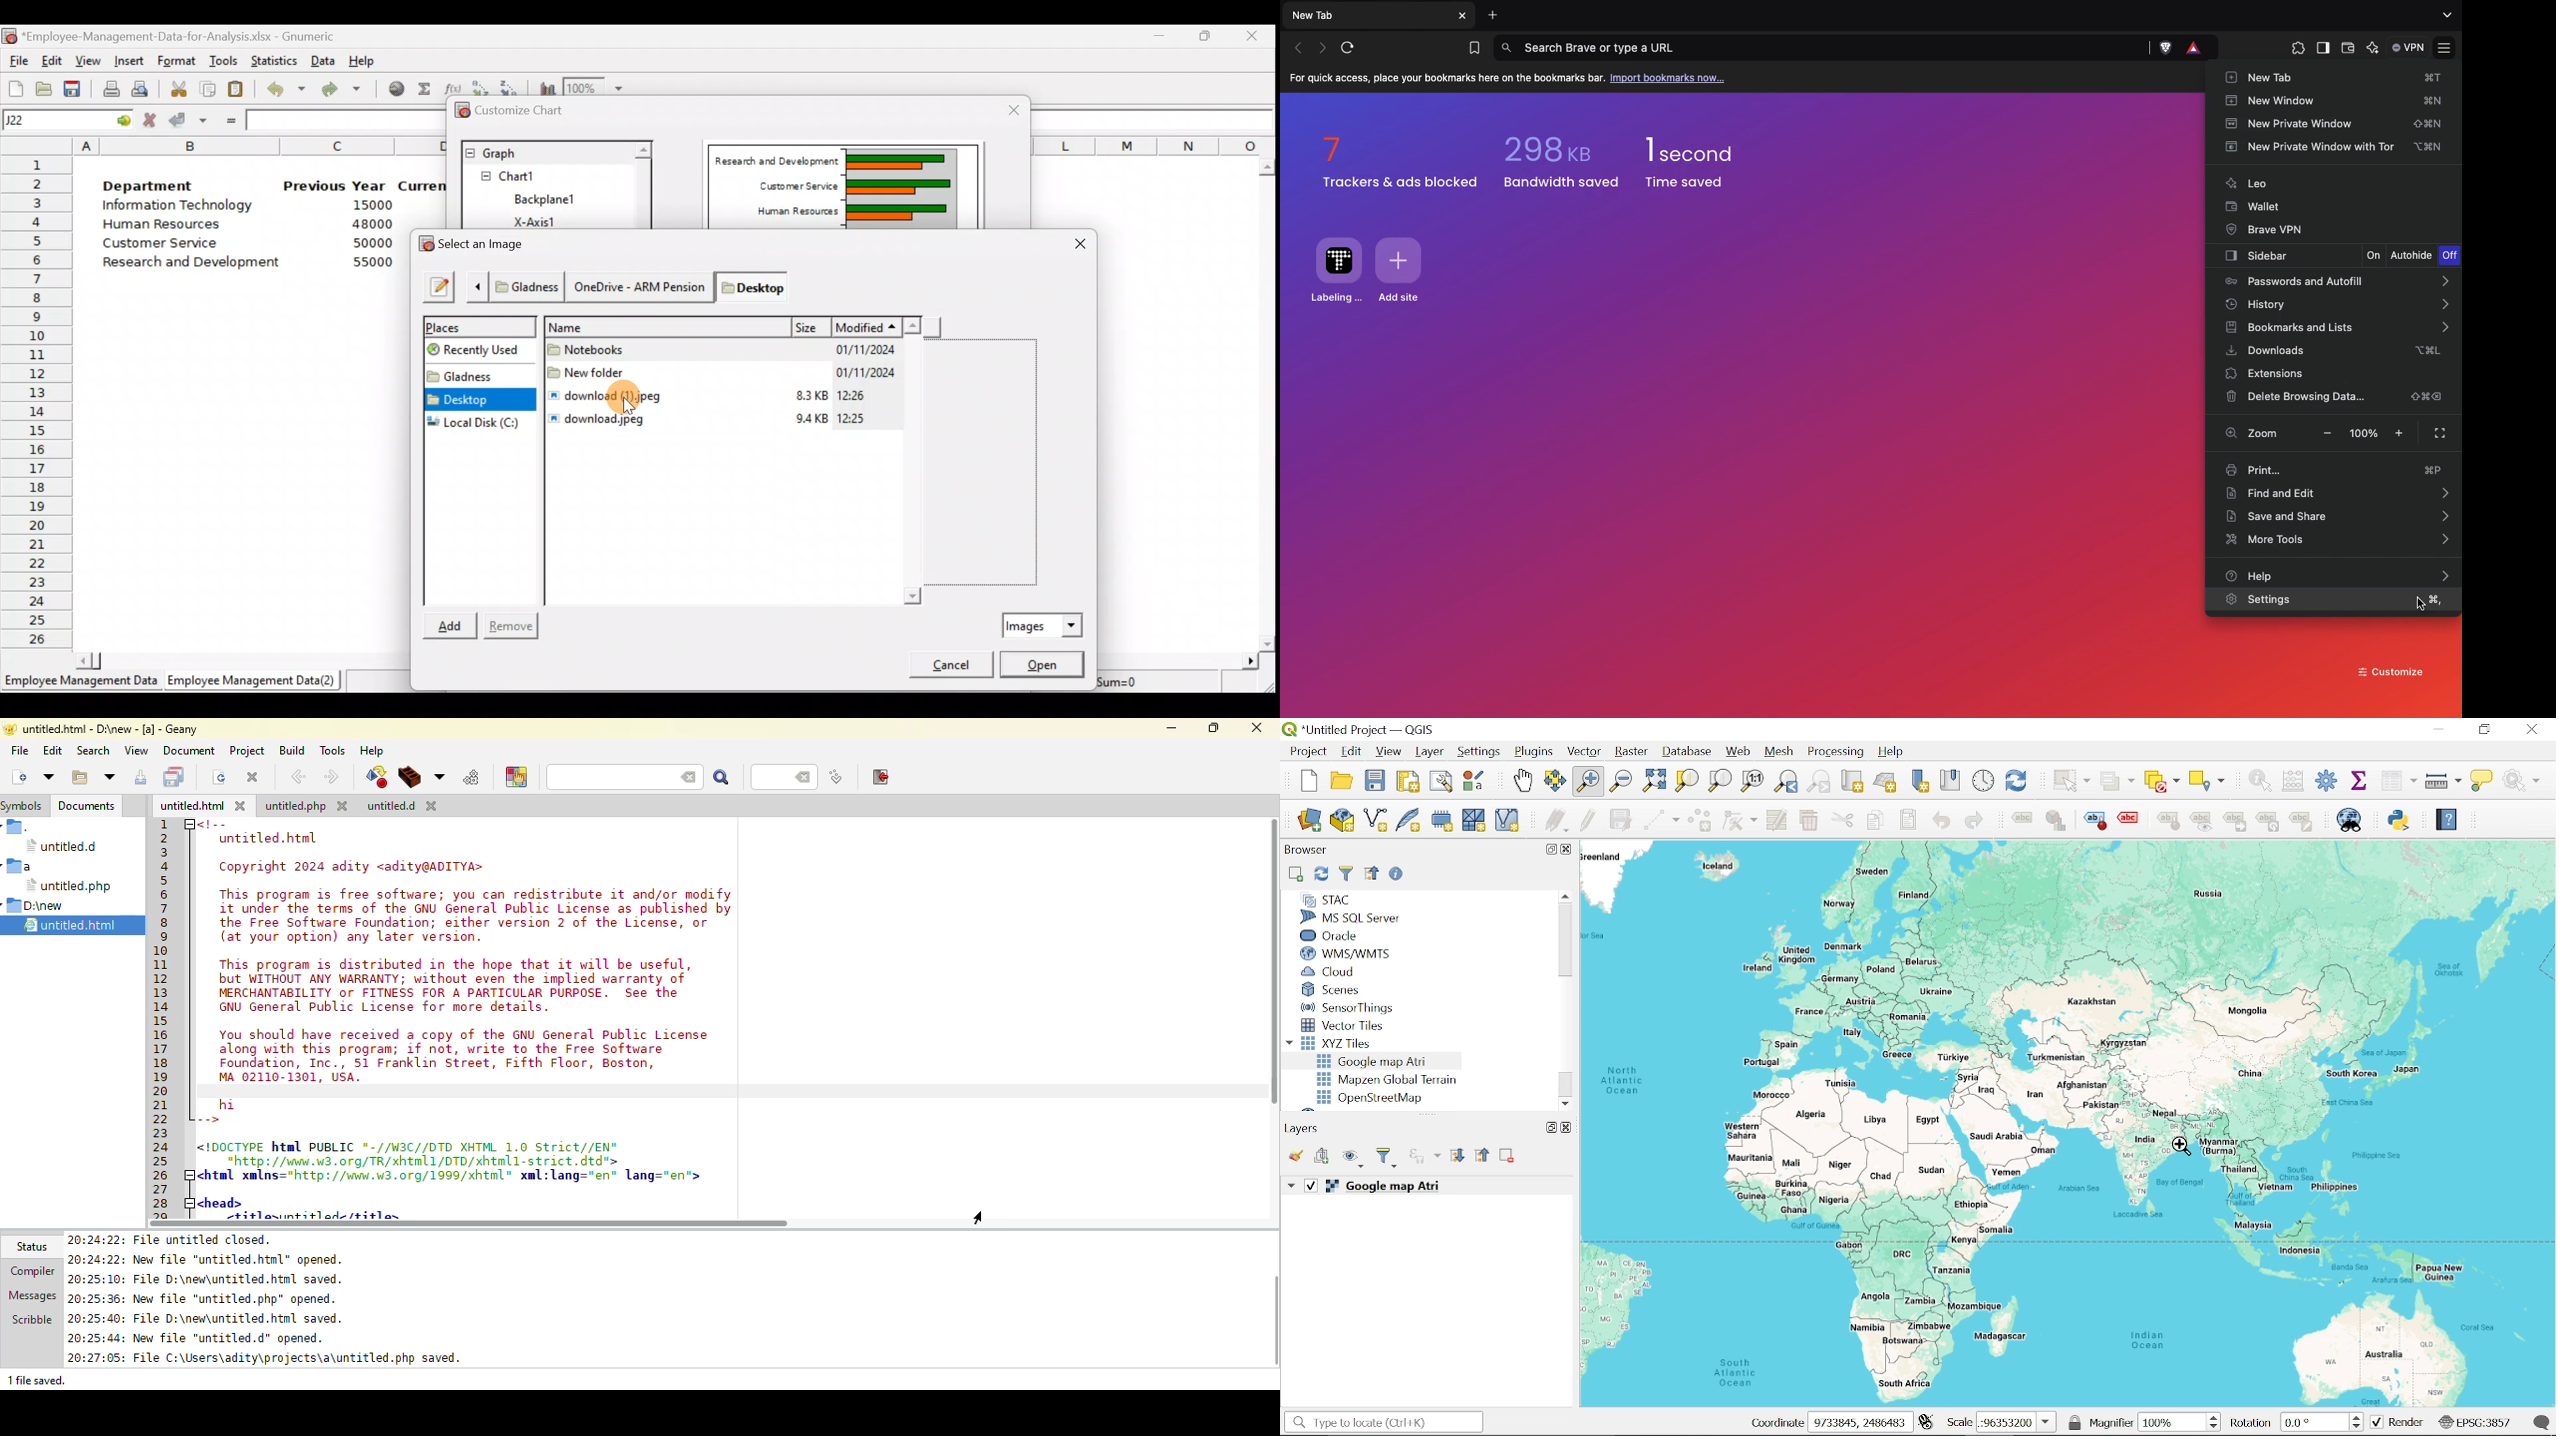 The image size is (2576, 1456). Describe the element at coordinates (1842, 821) in the screenshot. I see `Cut feature` at that location.